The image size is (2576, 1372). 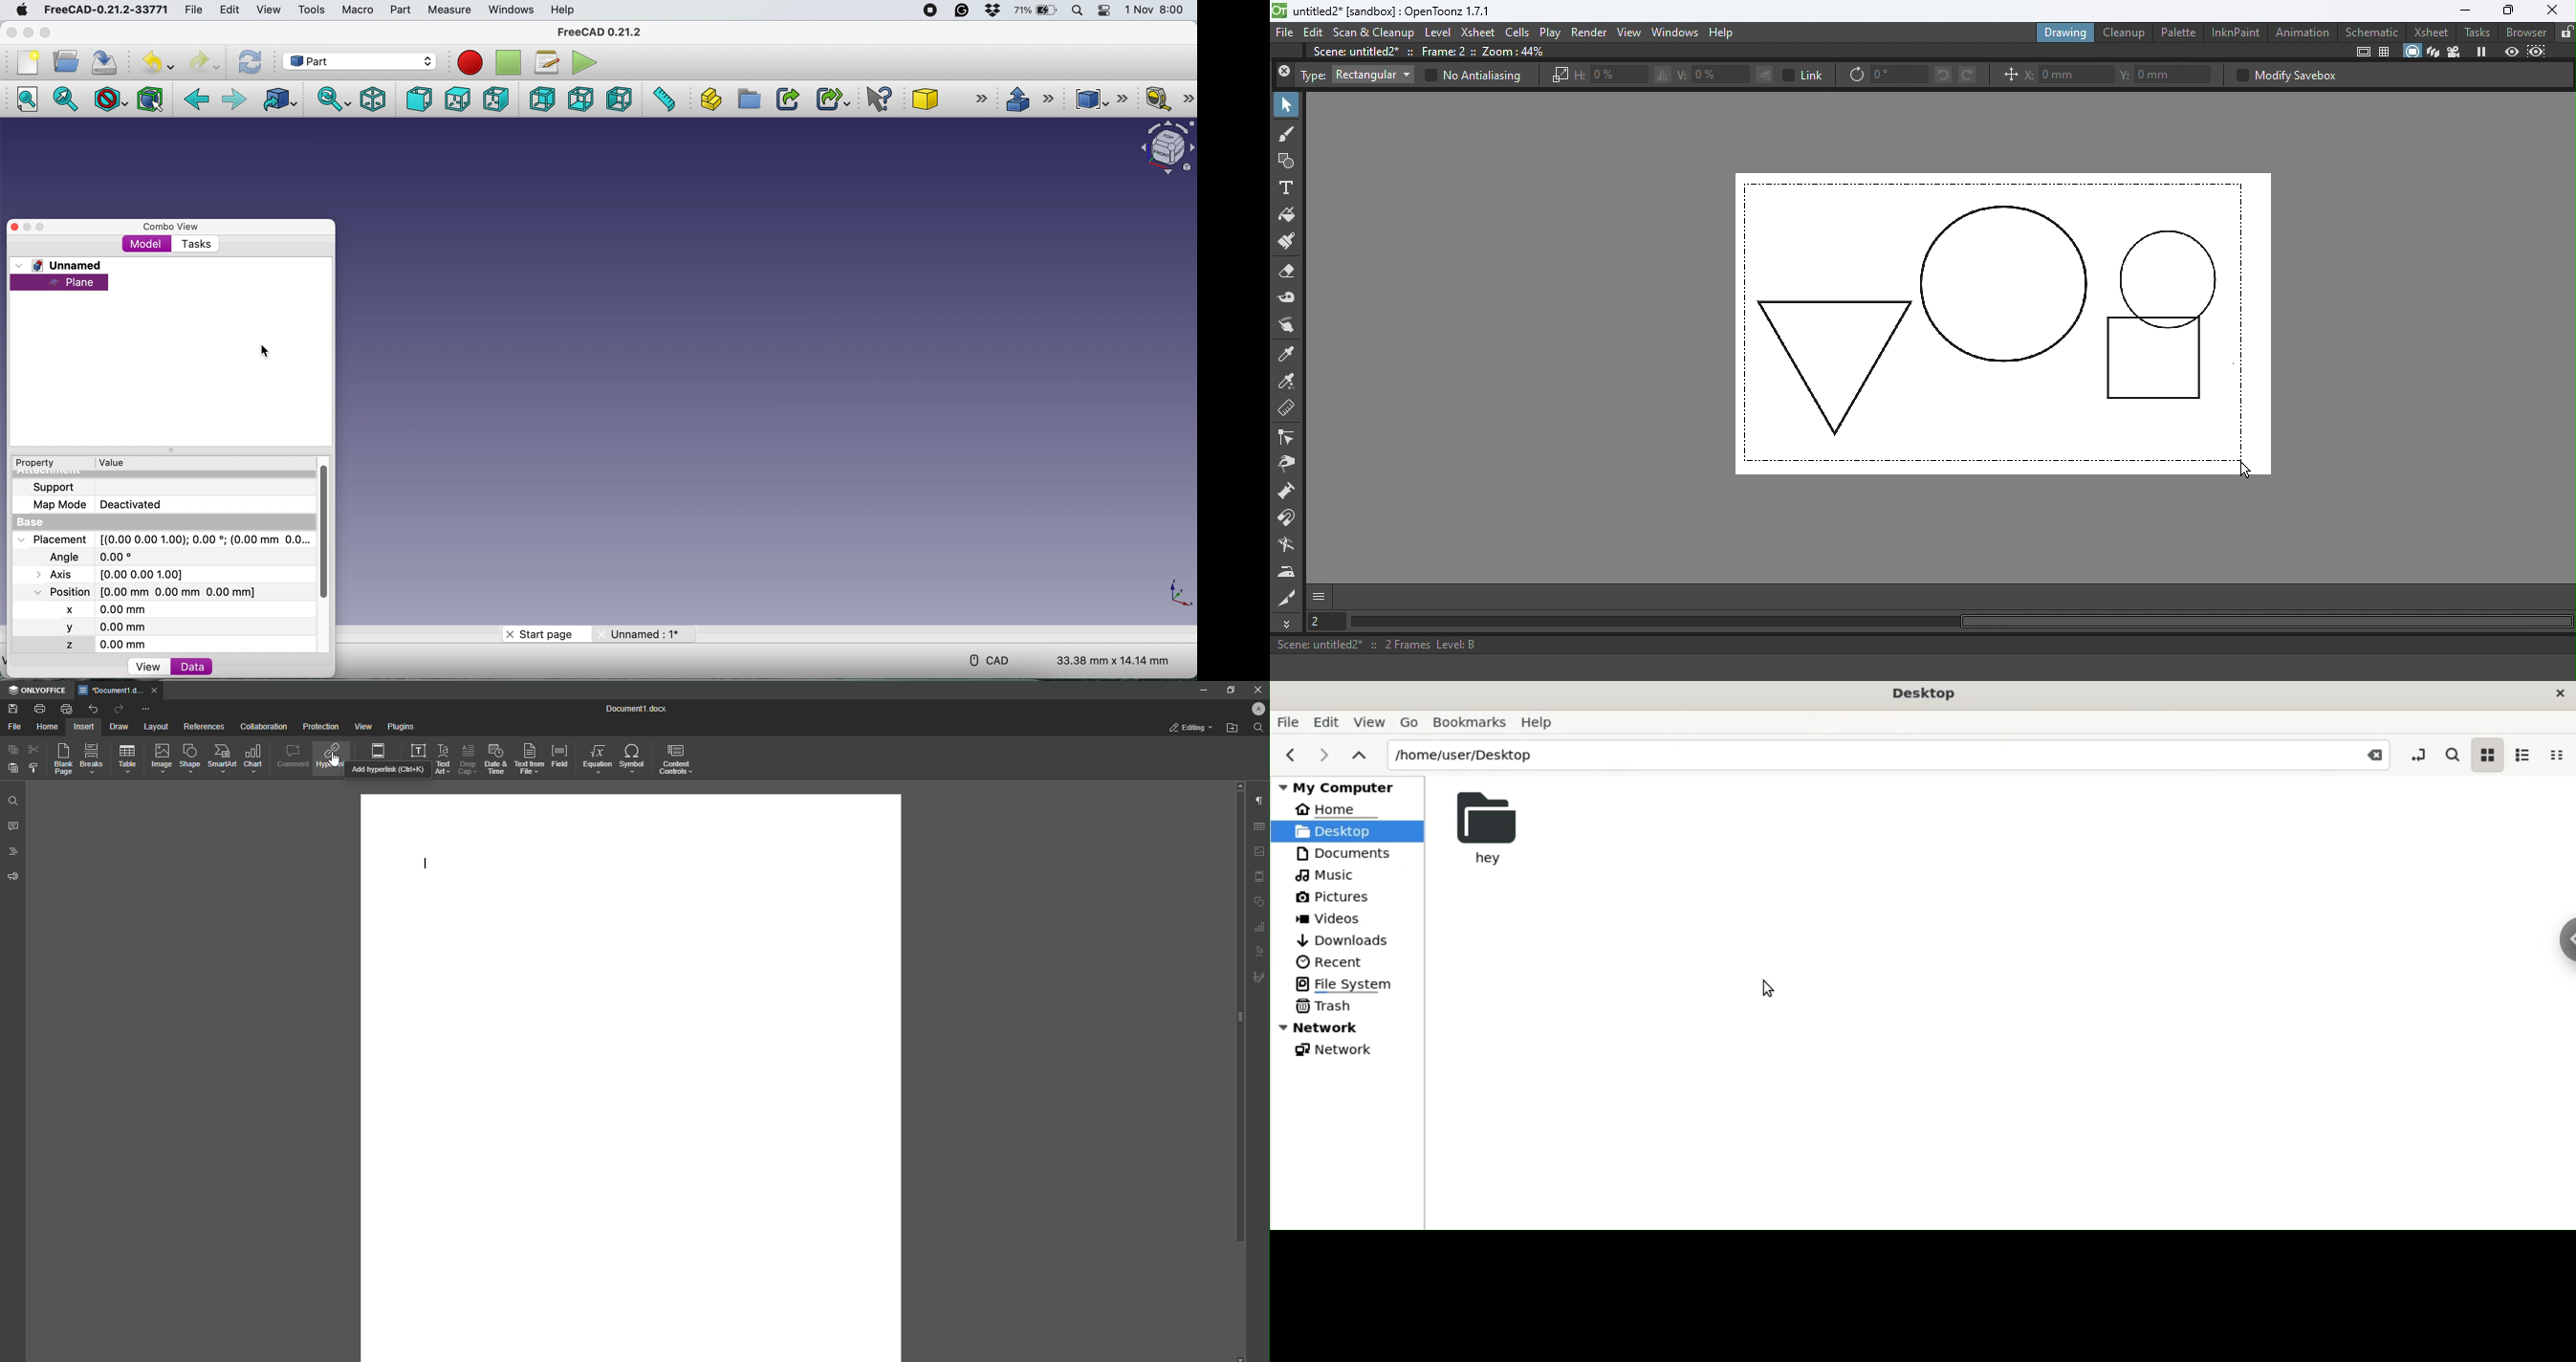 I want to click on combo view, so click(x=175, y=227).